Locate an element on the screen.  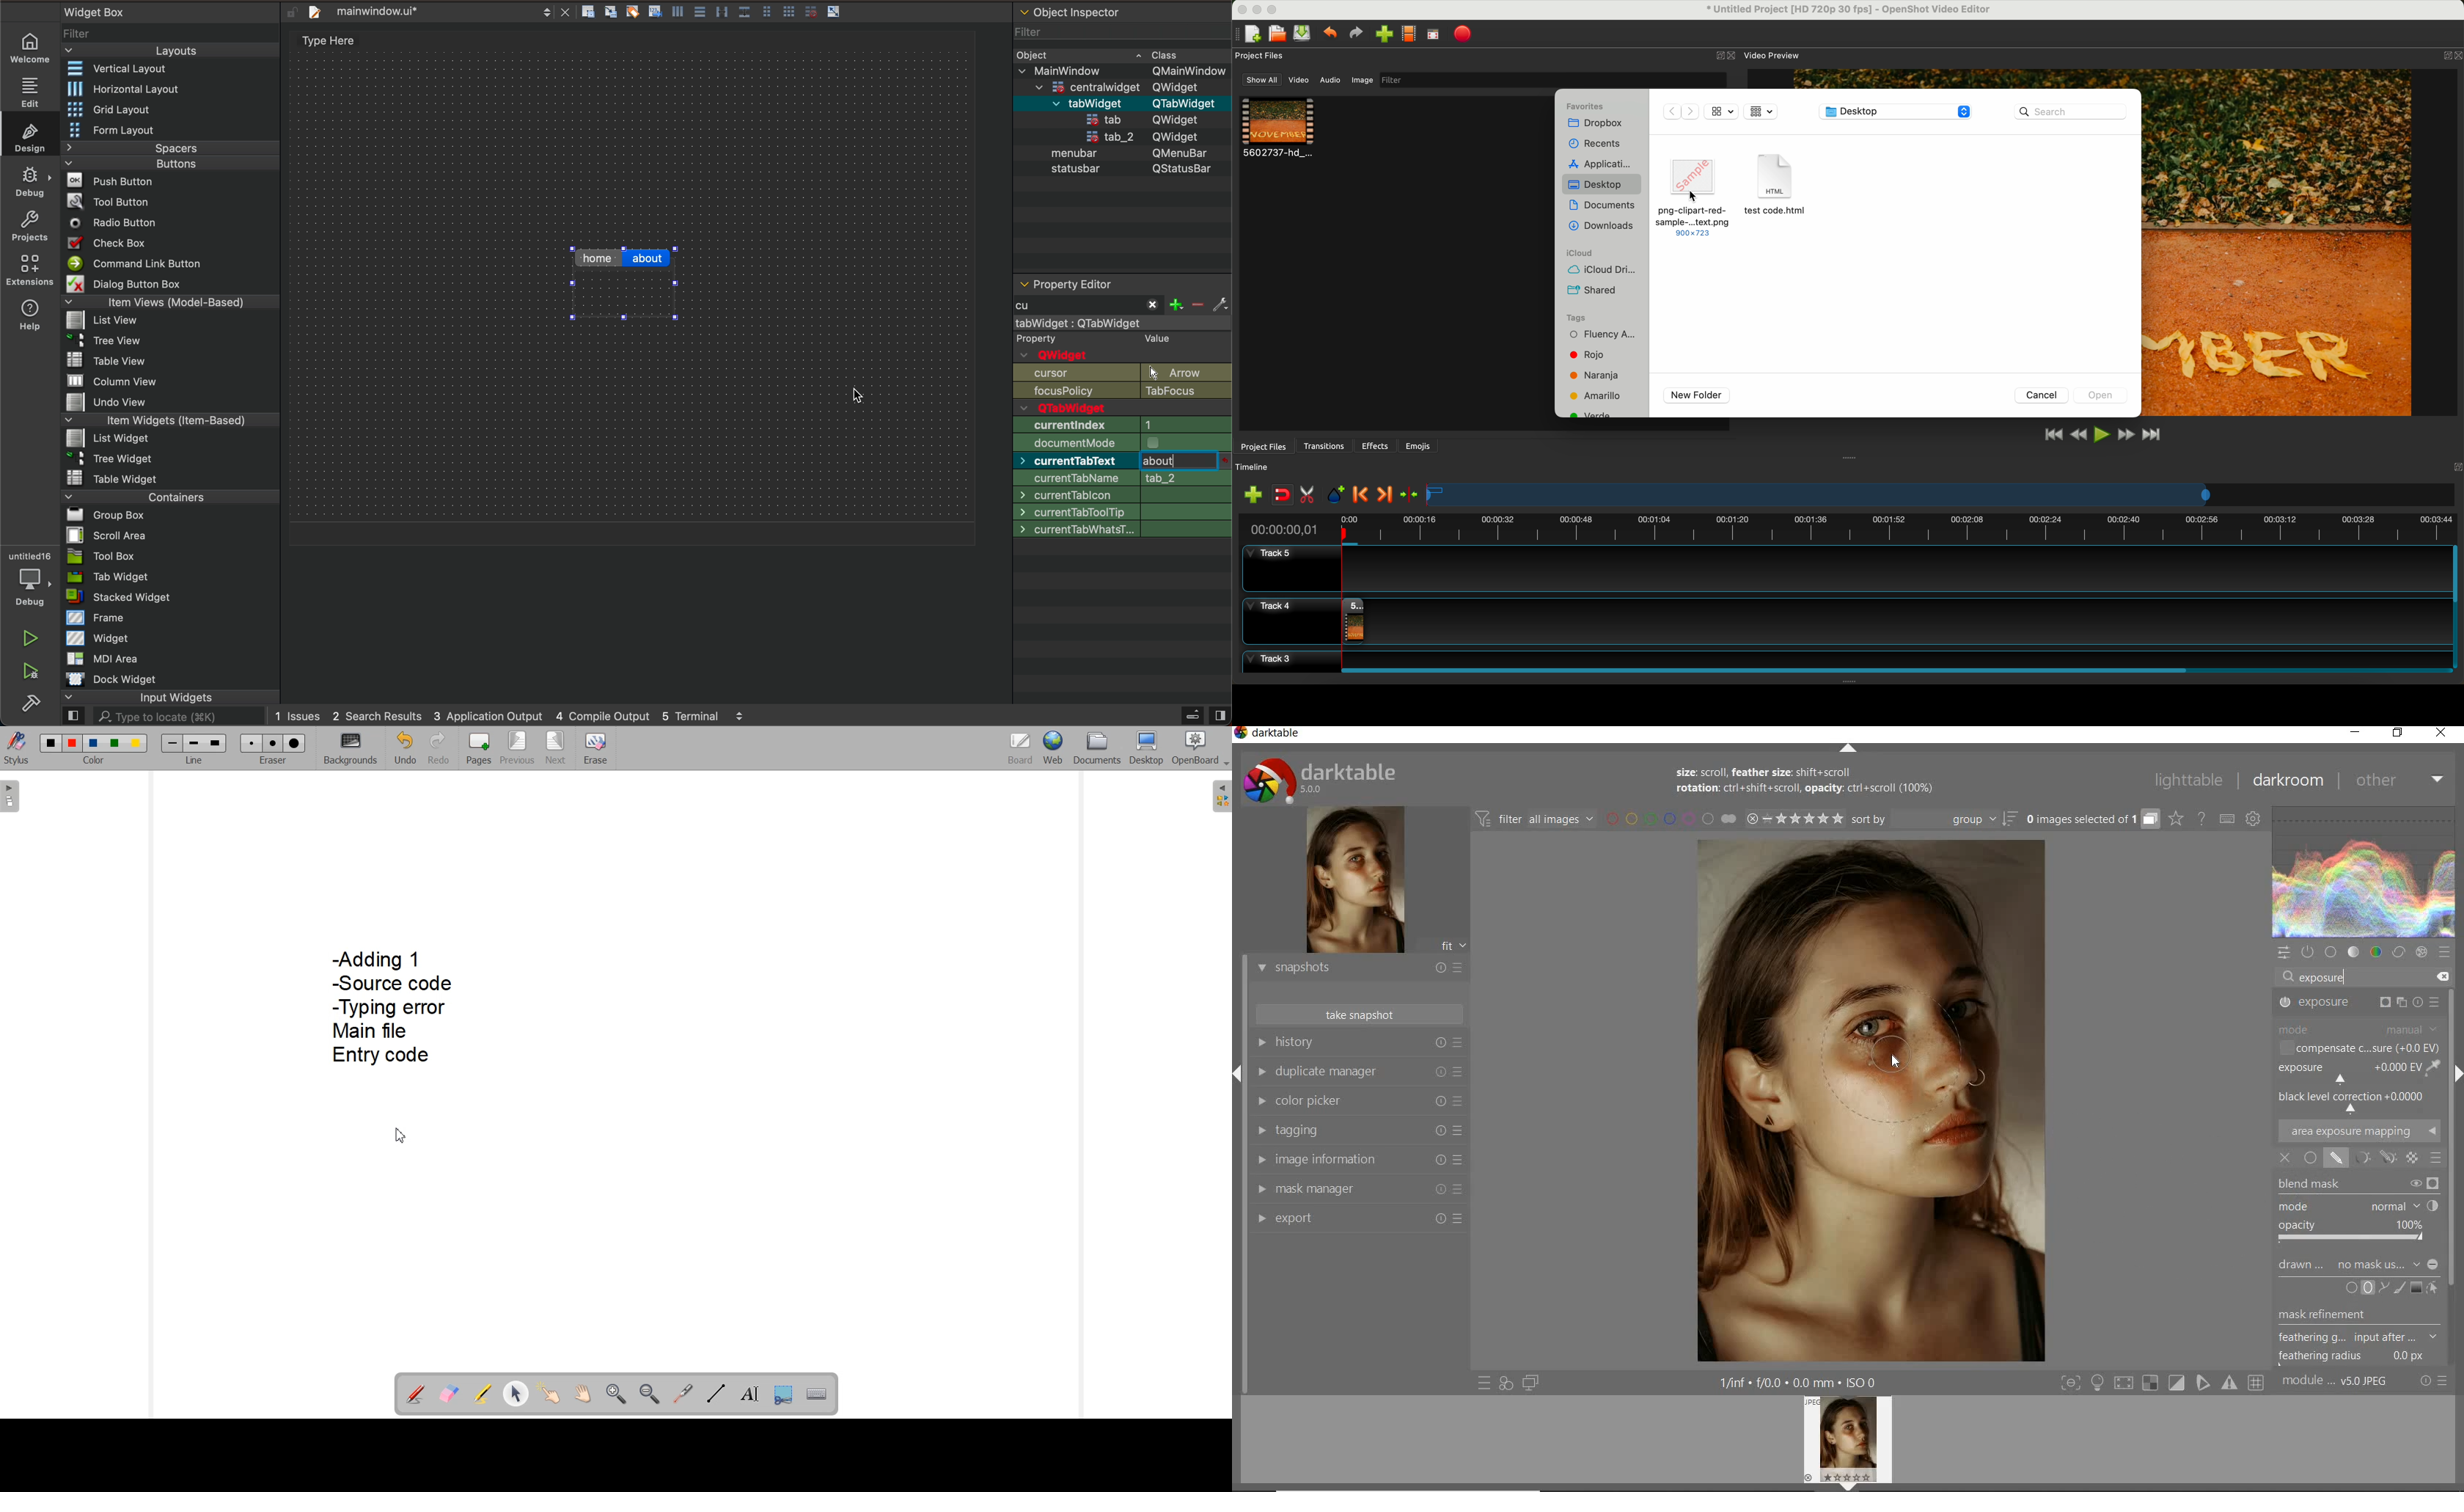
effect is located at coordinates (2421, 952).